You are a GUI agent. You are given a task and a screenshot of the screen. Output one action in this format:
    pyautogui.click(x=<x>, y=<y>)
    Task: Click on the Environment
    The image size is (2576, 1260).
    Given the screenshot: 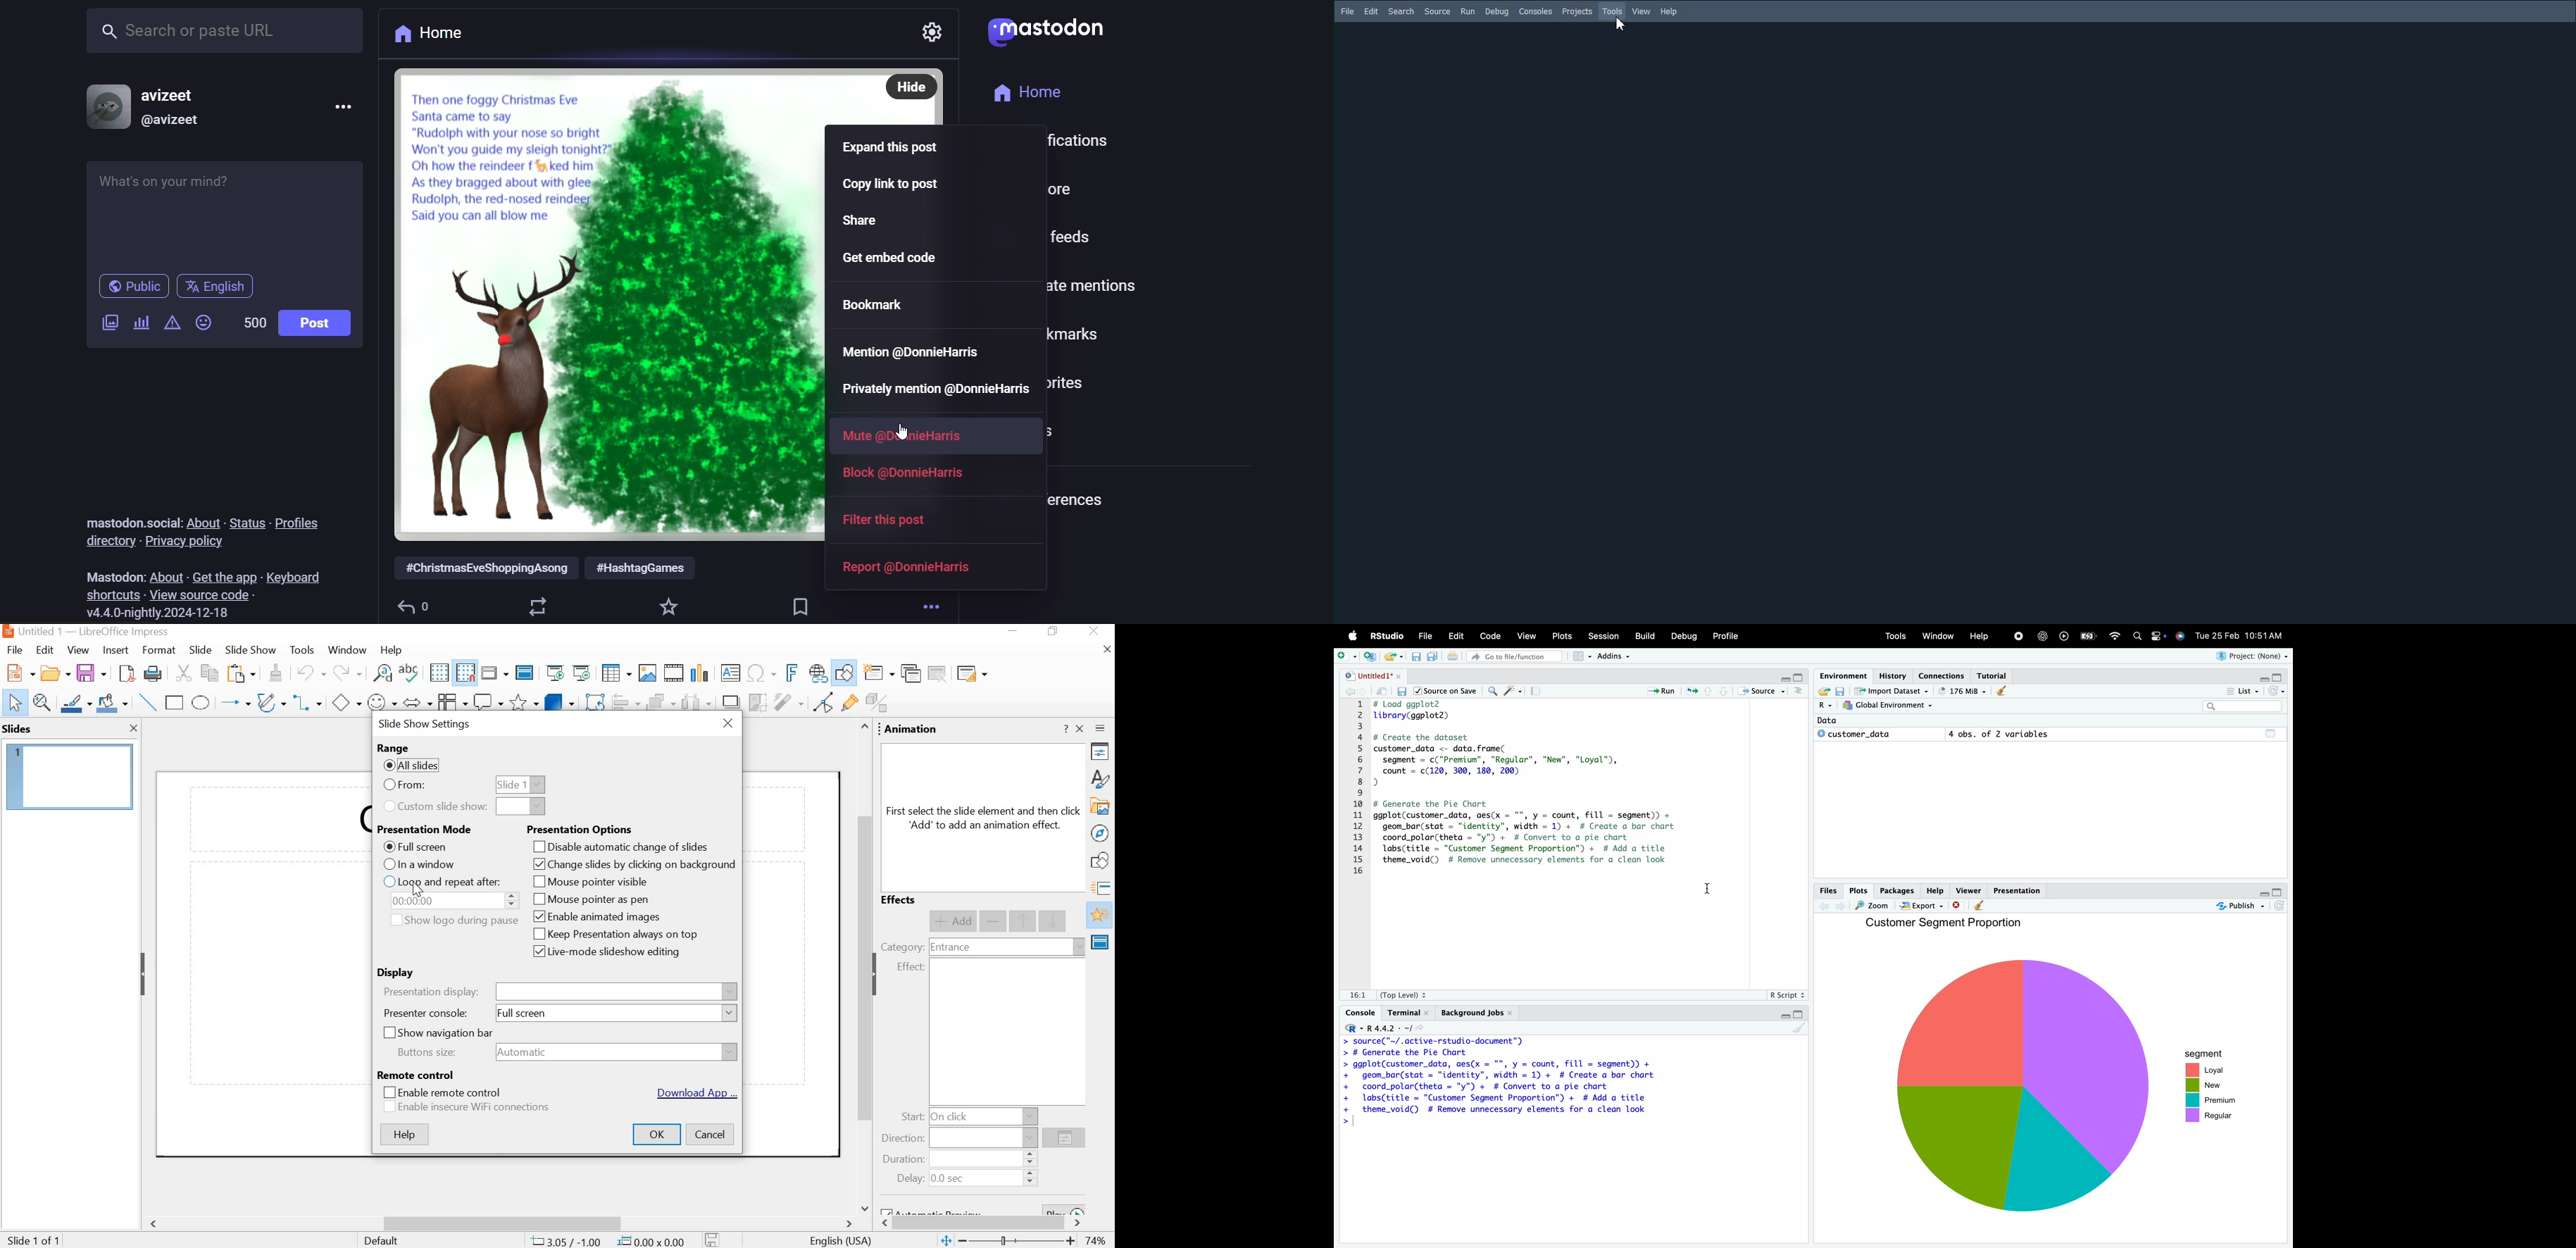 What is the action you would take?
    pyautogui.click(x=1841, y=674)
    